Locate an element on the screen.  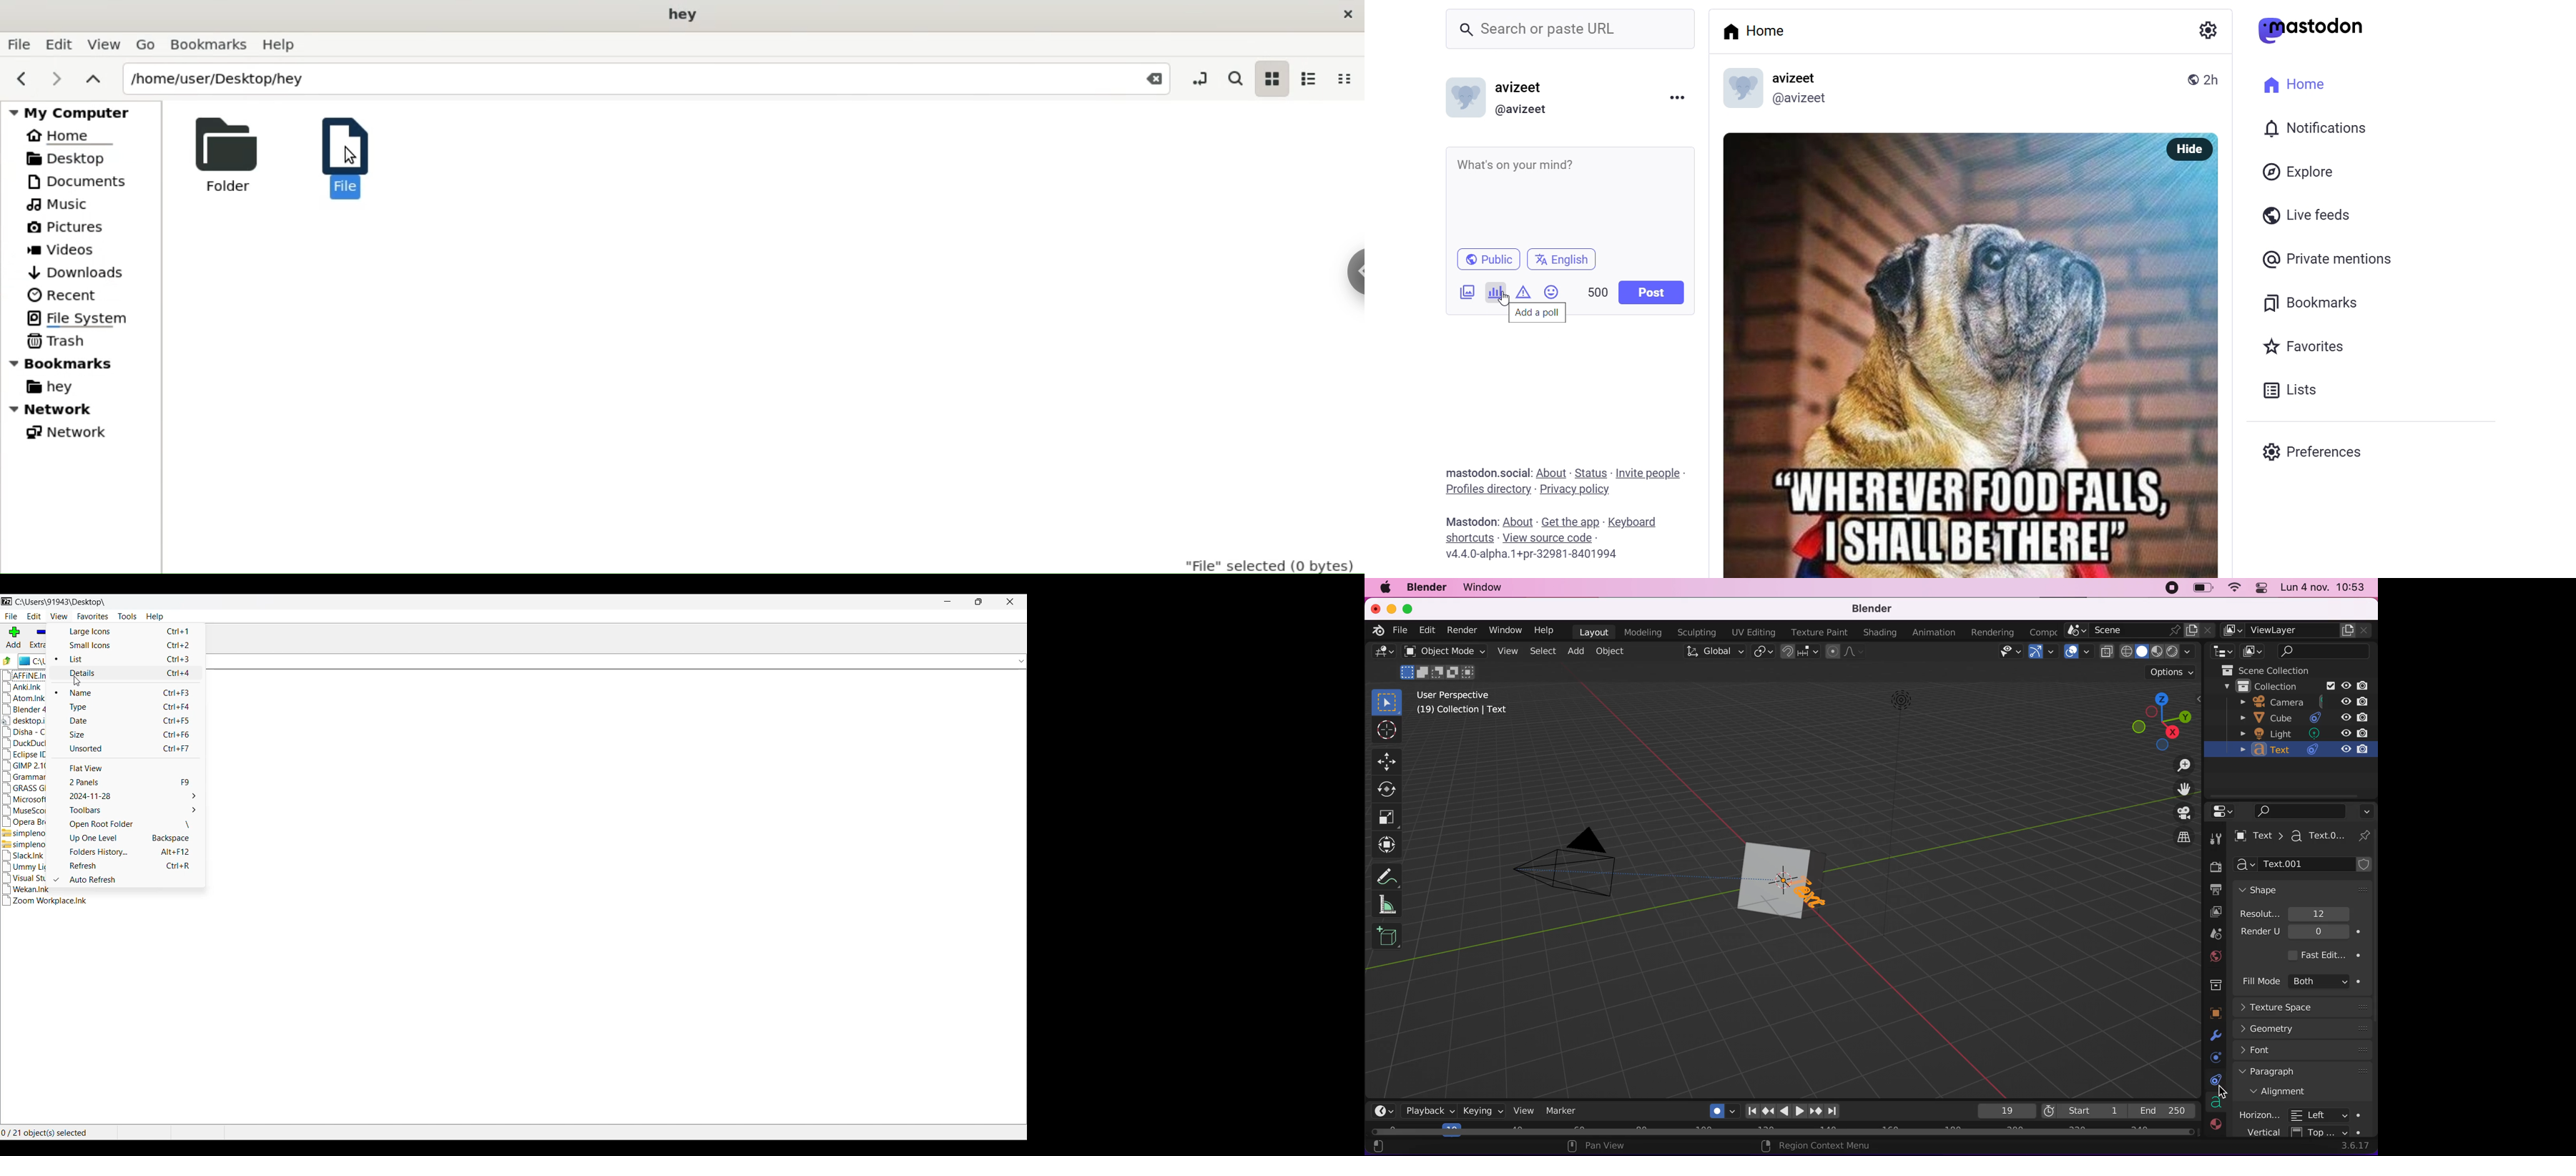
snap is located at coordinates (1799, 652).